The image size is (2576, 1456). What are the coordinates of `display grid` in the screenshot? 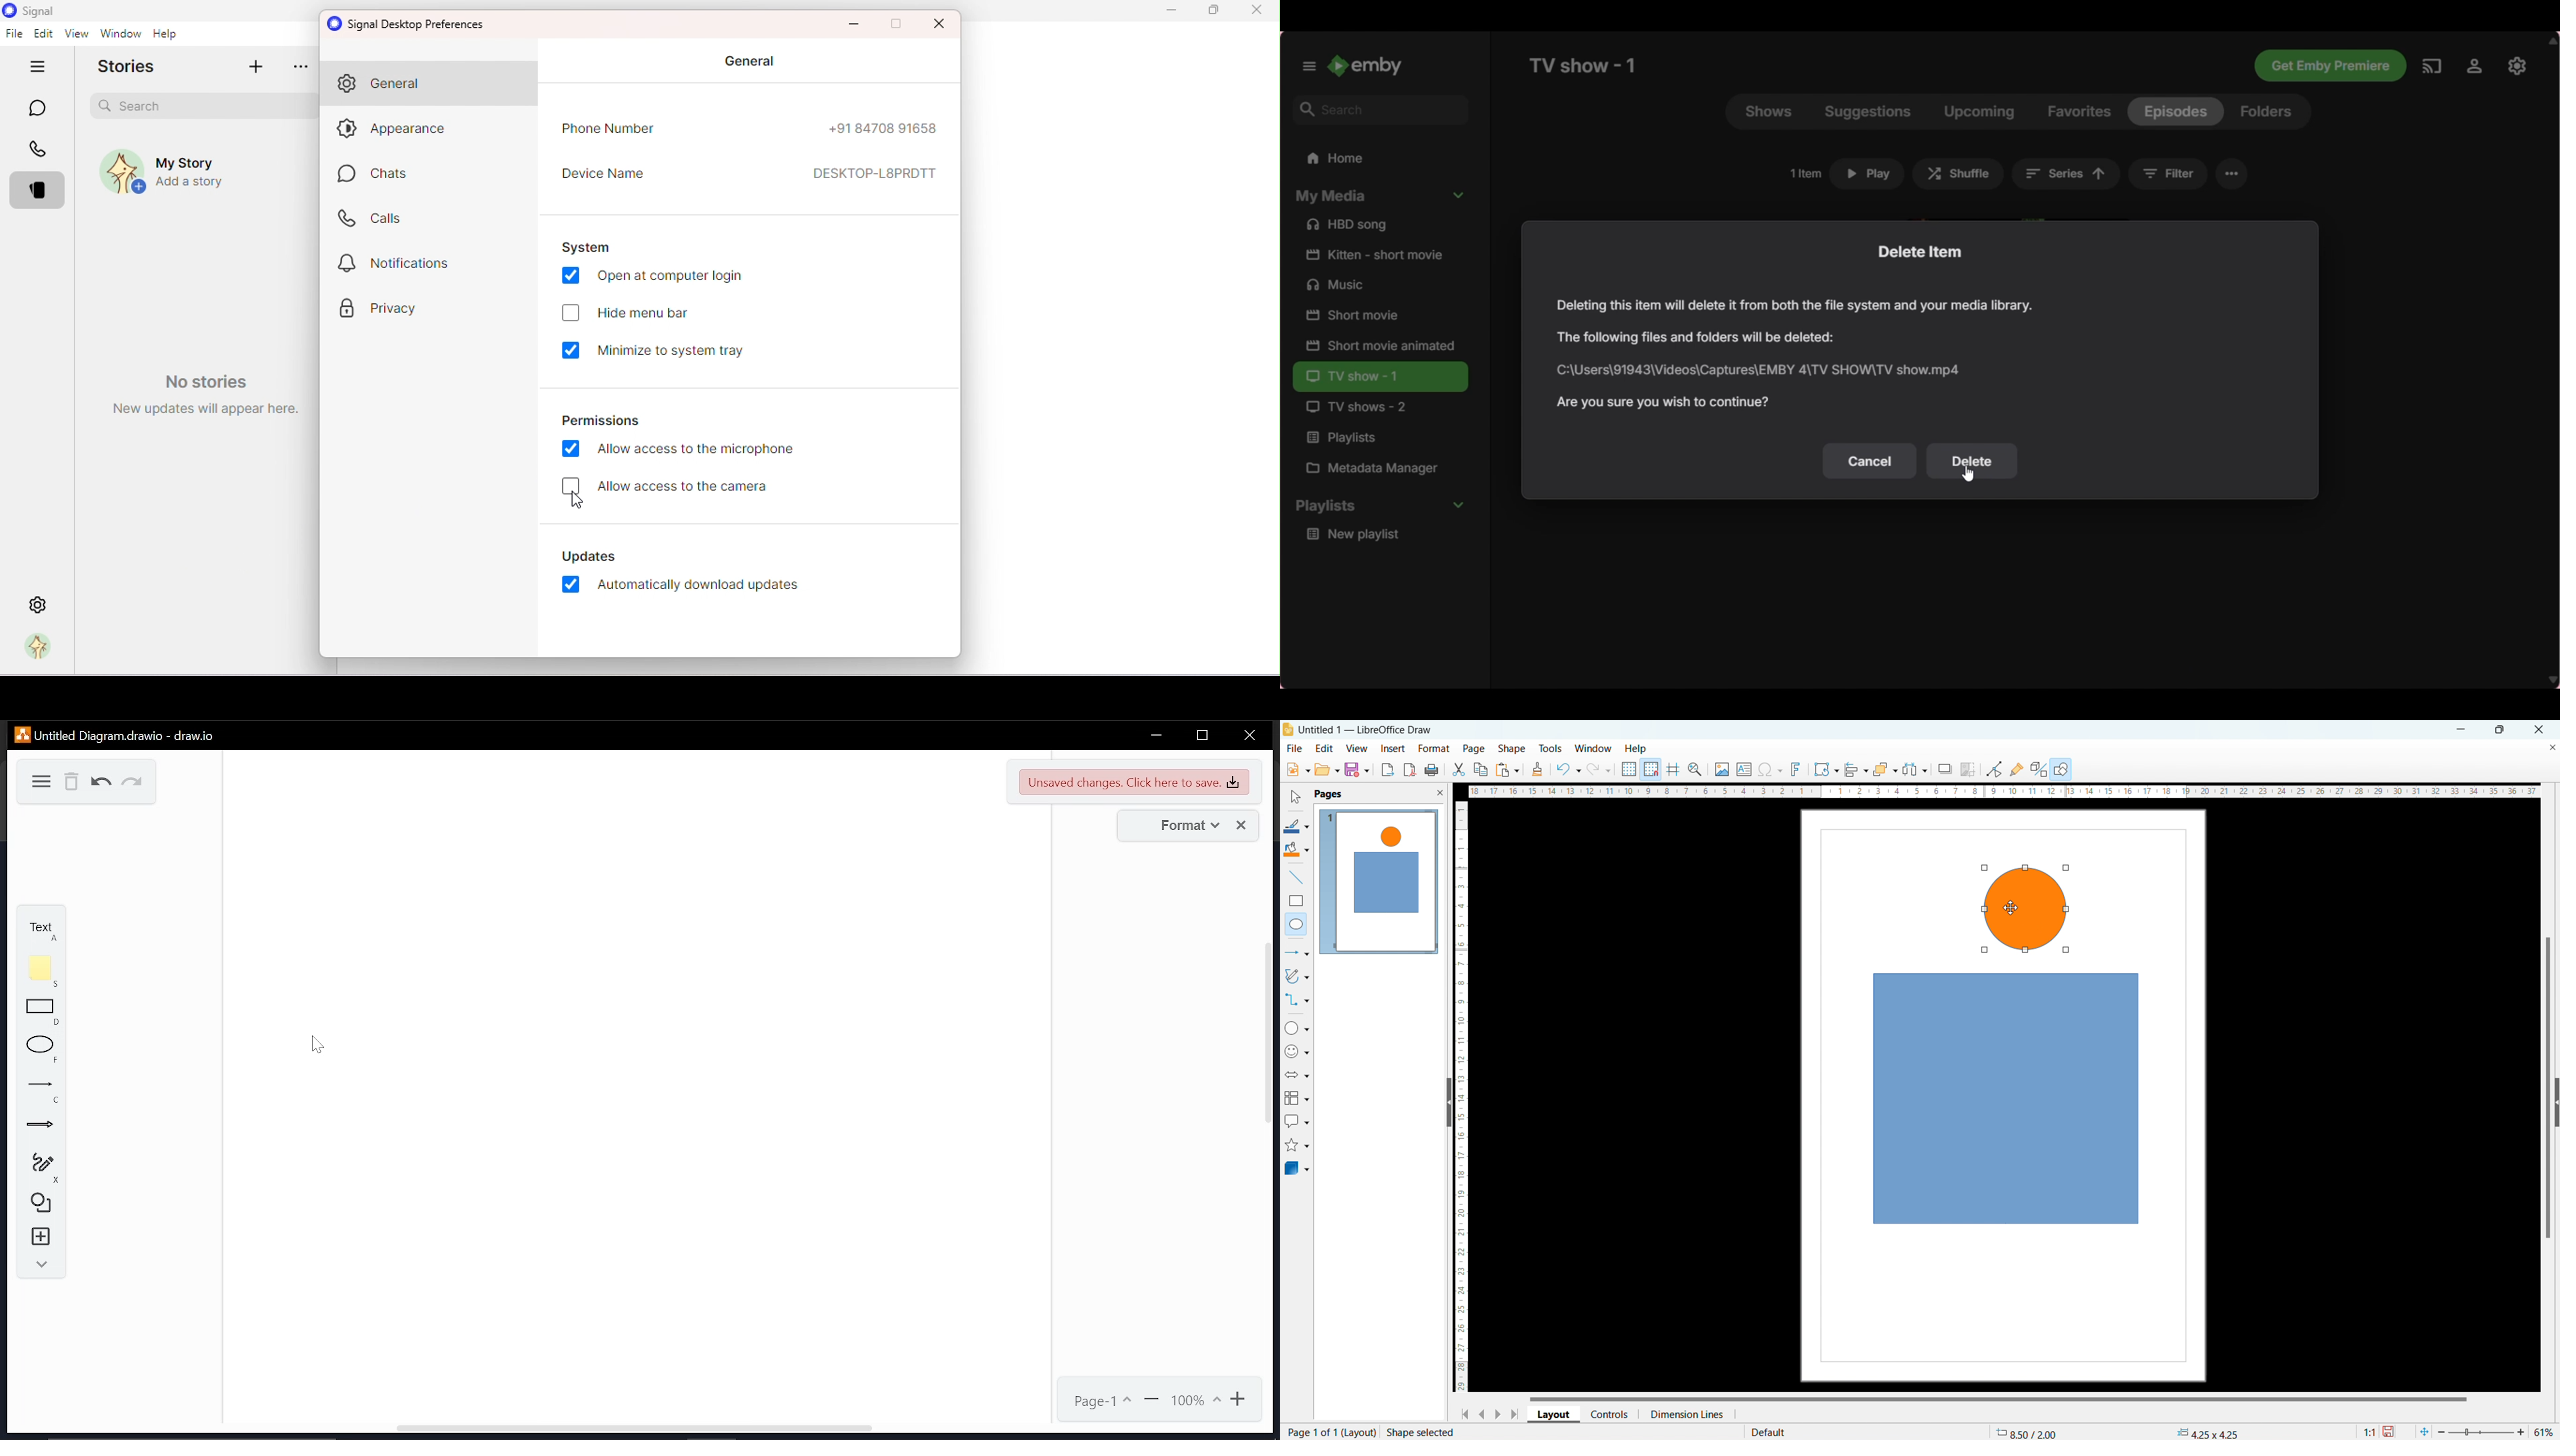 It's located at (1628, 769).